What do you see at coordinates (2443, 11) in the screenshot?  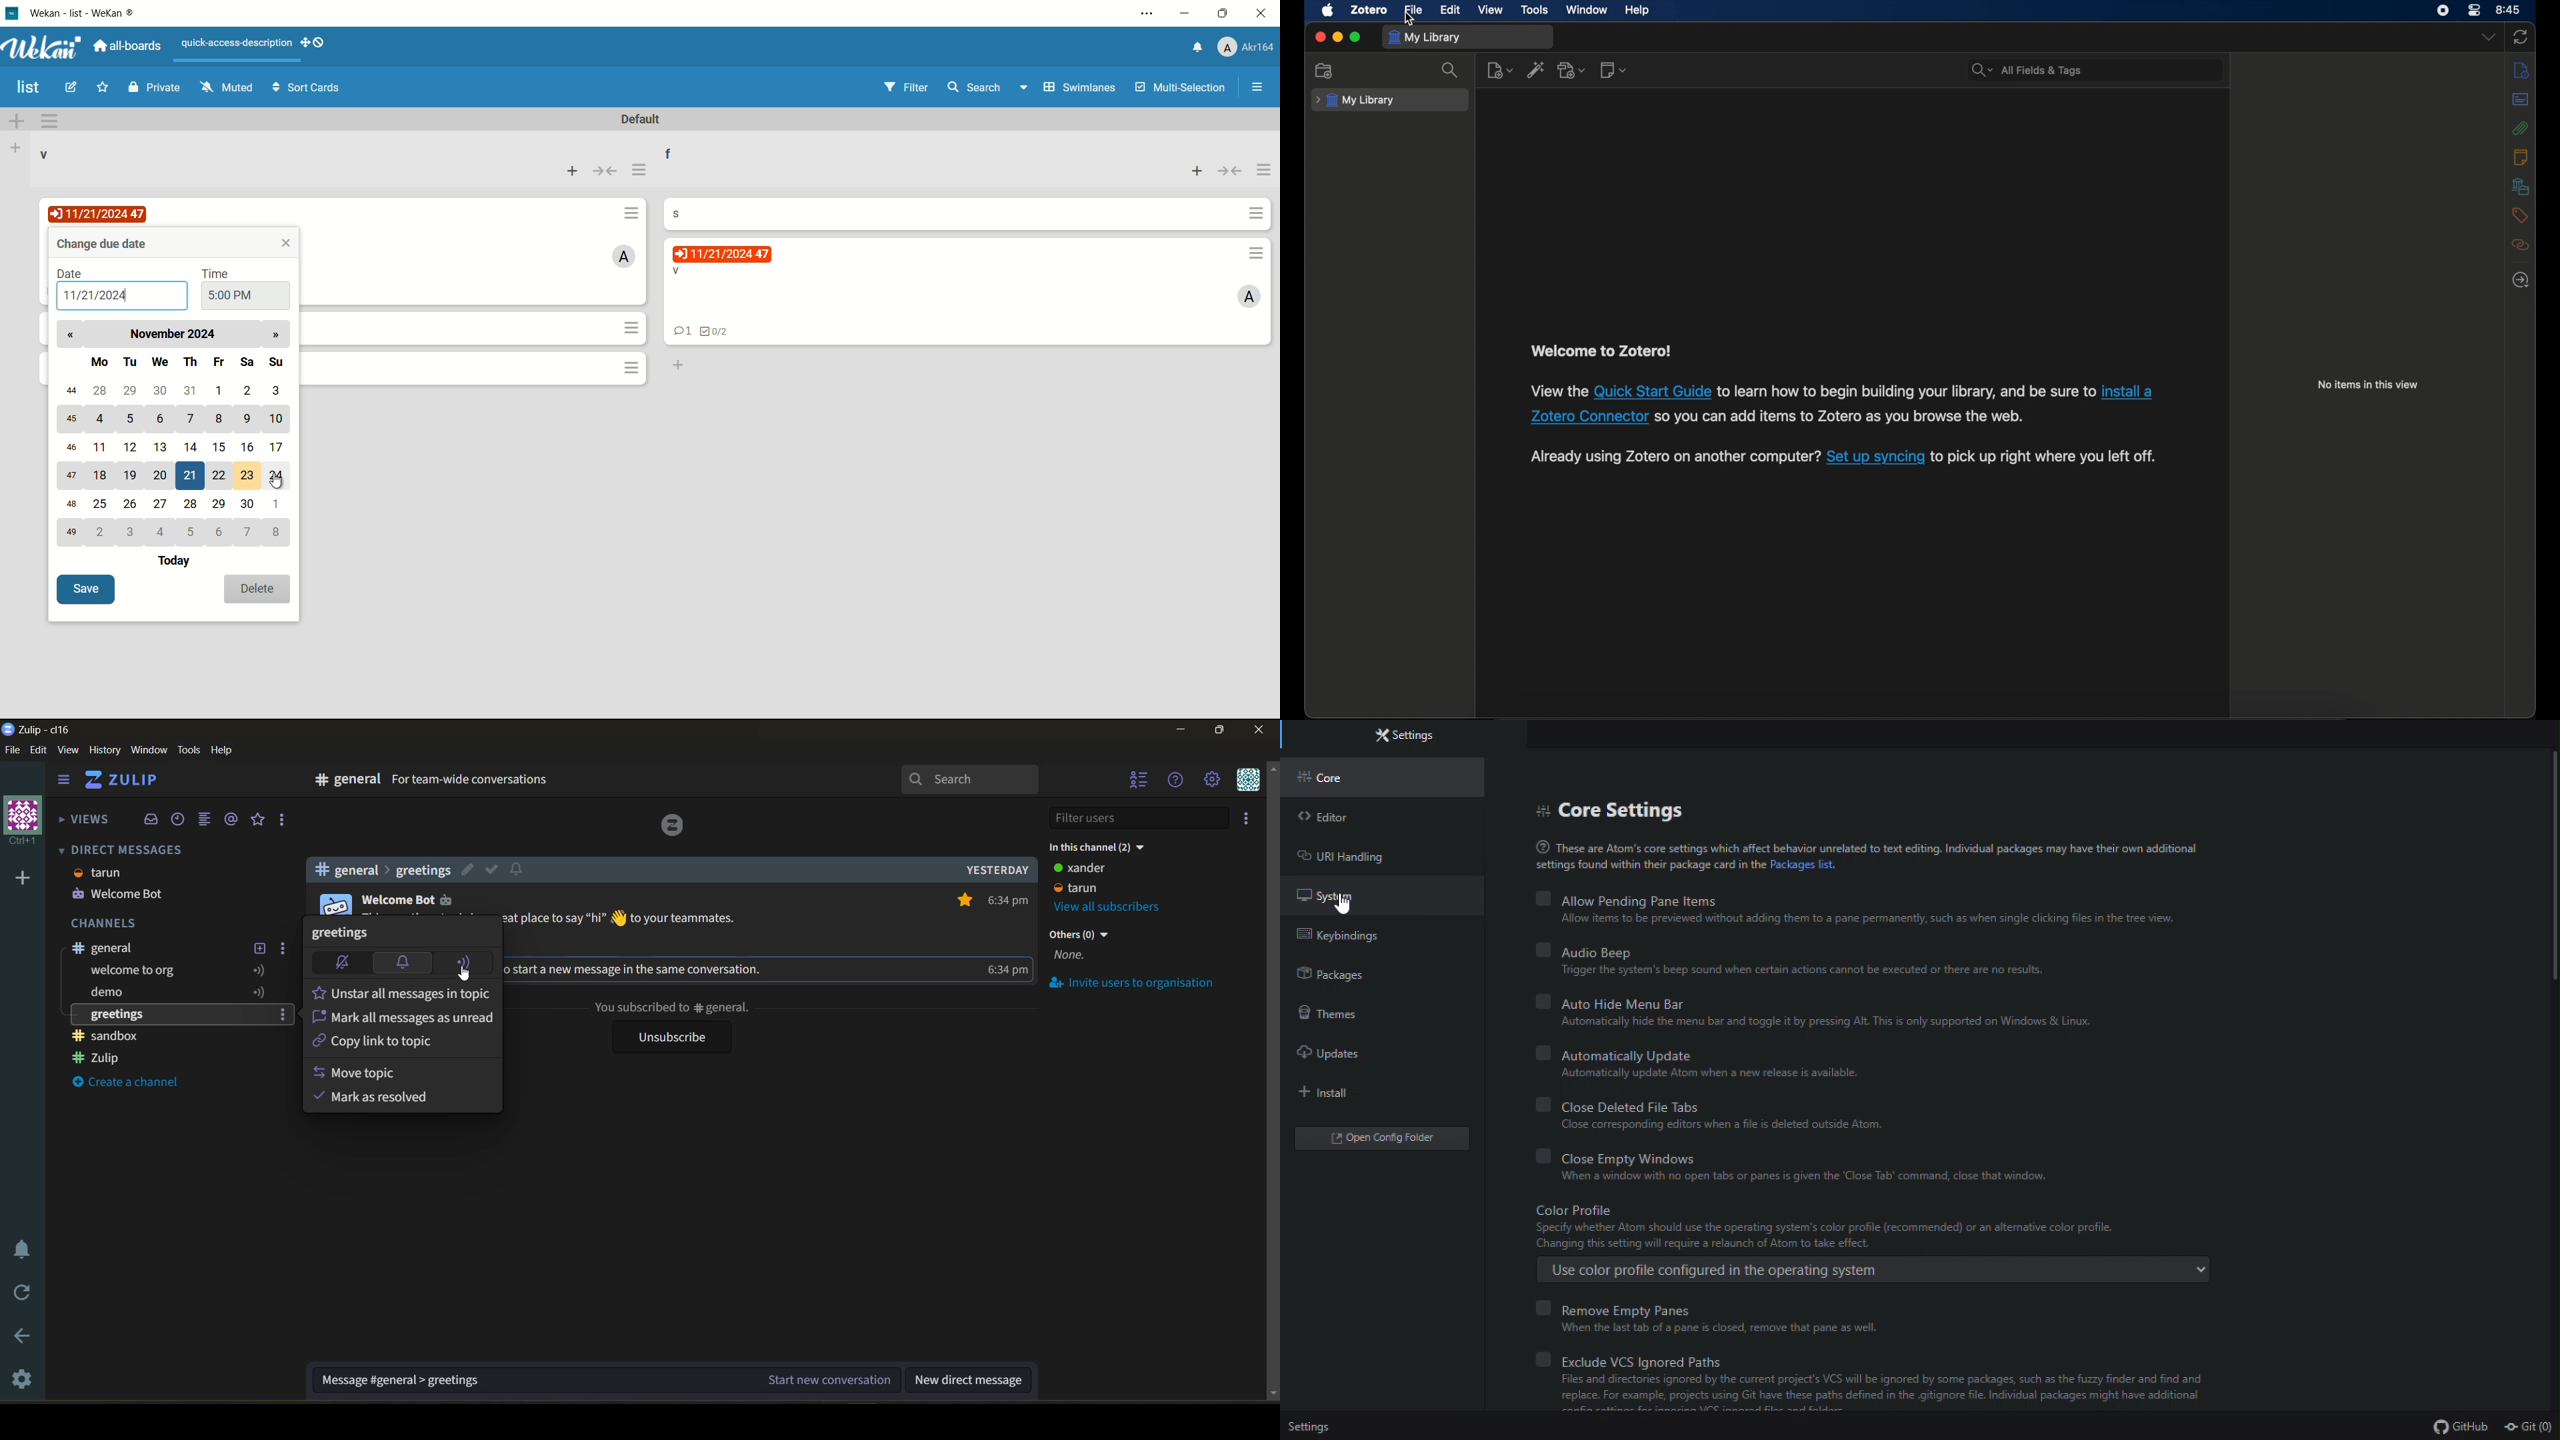 I see `control center` at bounding box center [2443, 11].